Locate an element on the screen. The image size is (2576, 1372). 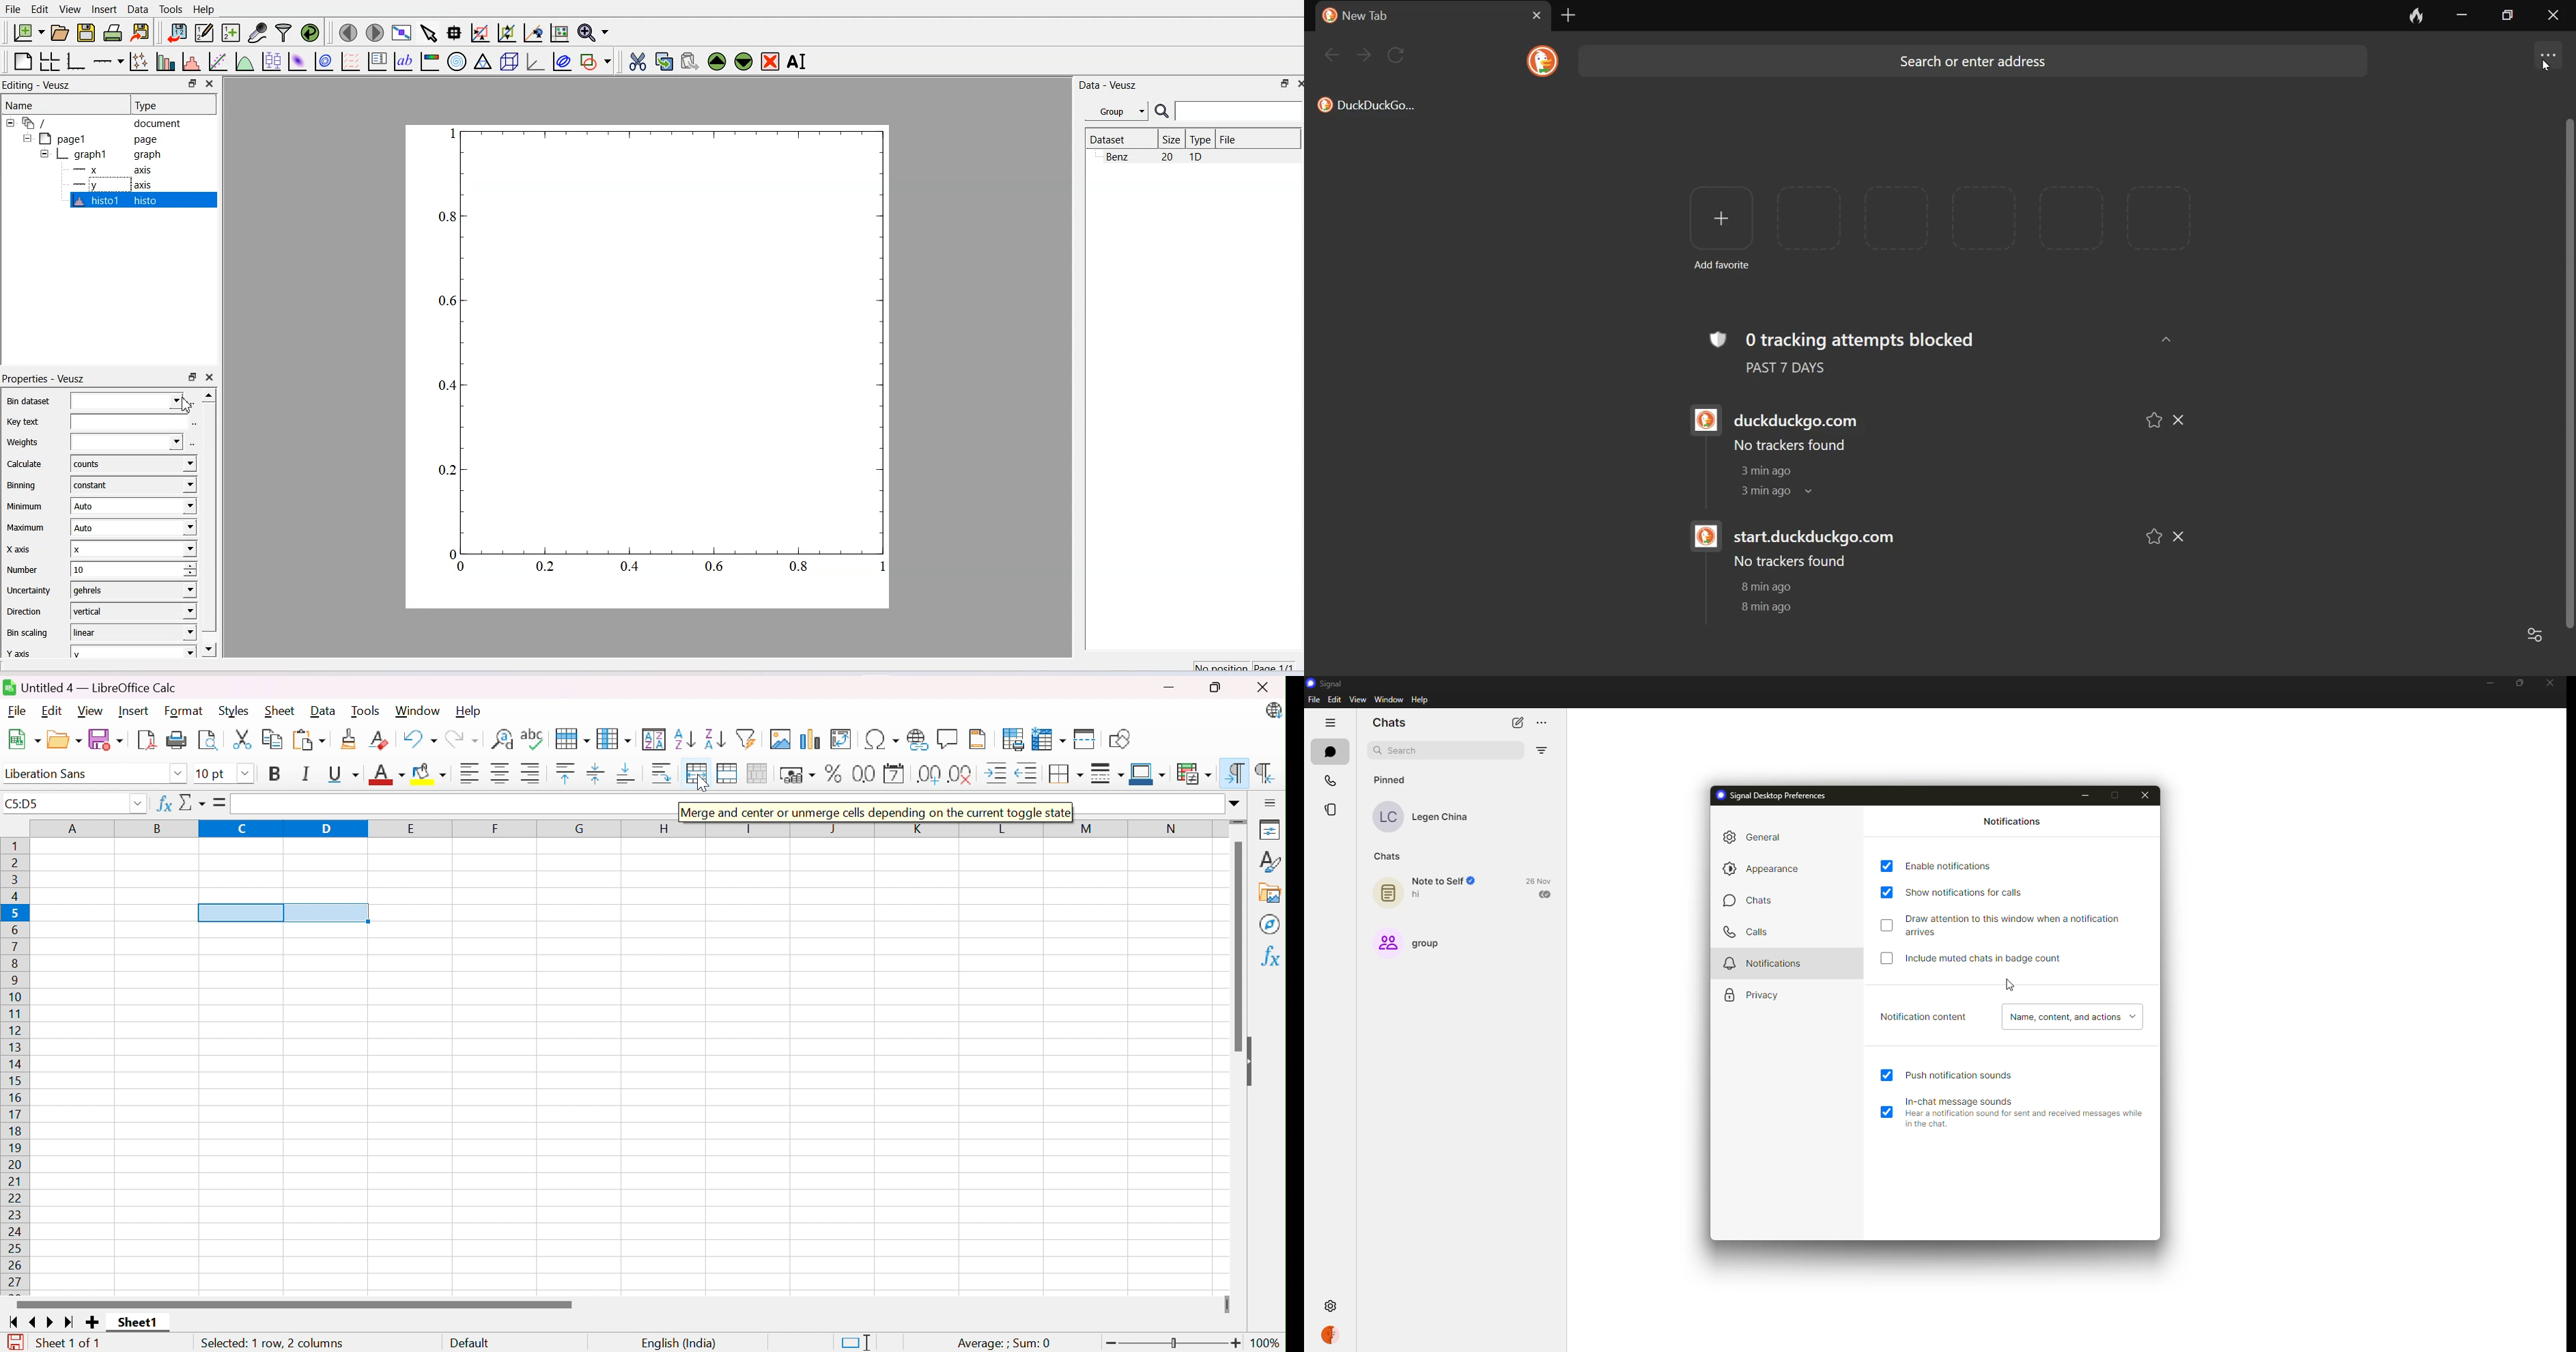
Standard Selection. Click to change selection mode. is located at coordinates (855, 1341).